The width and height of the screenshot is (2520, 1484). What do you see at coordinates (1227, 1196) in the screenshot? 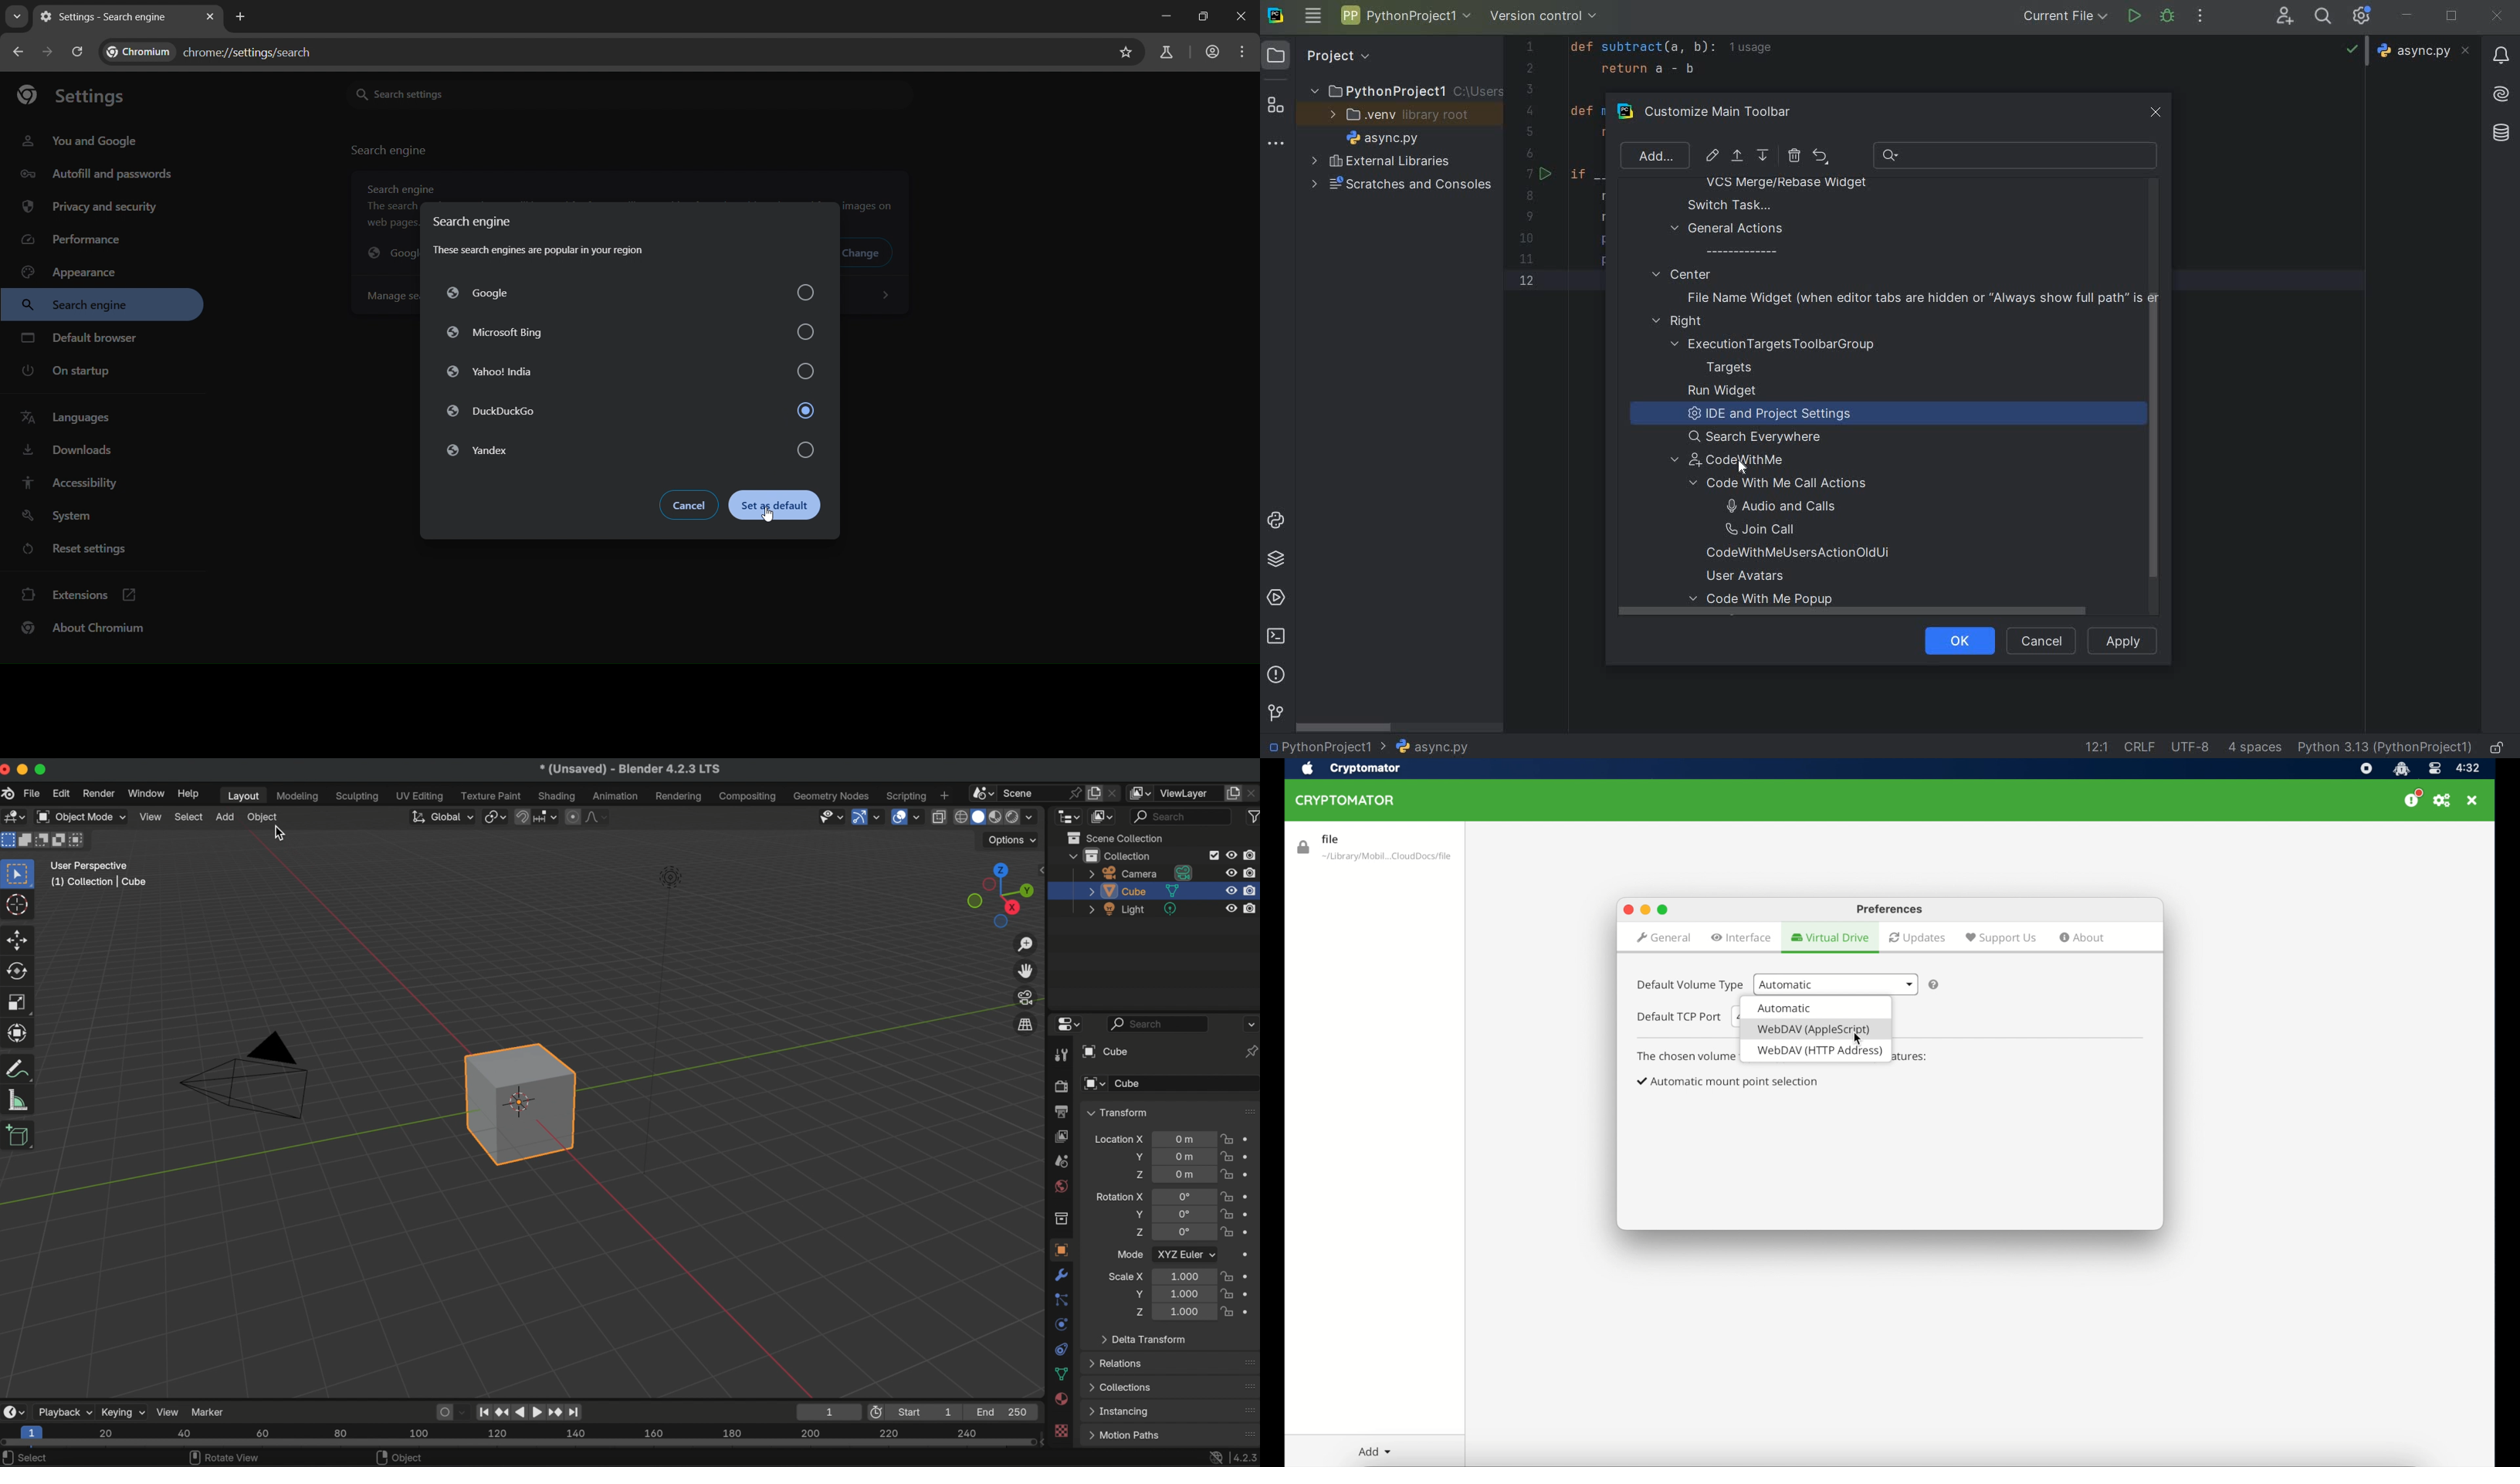
I see `lock rotation` at bounding box center [1227, 1196].